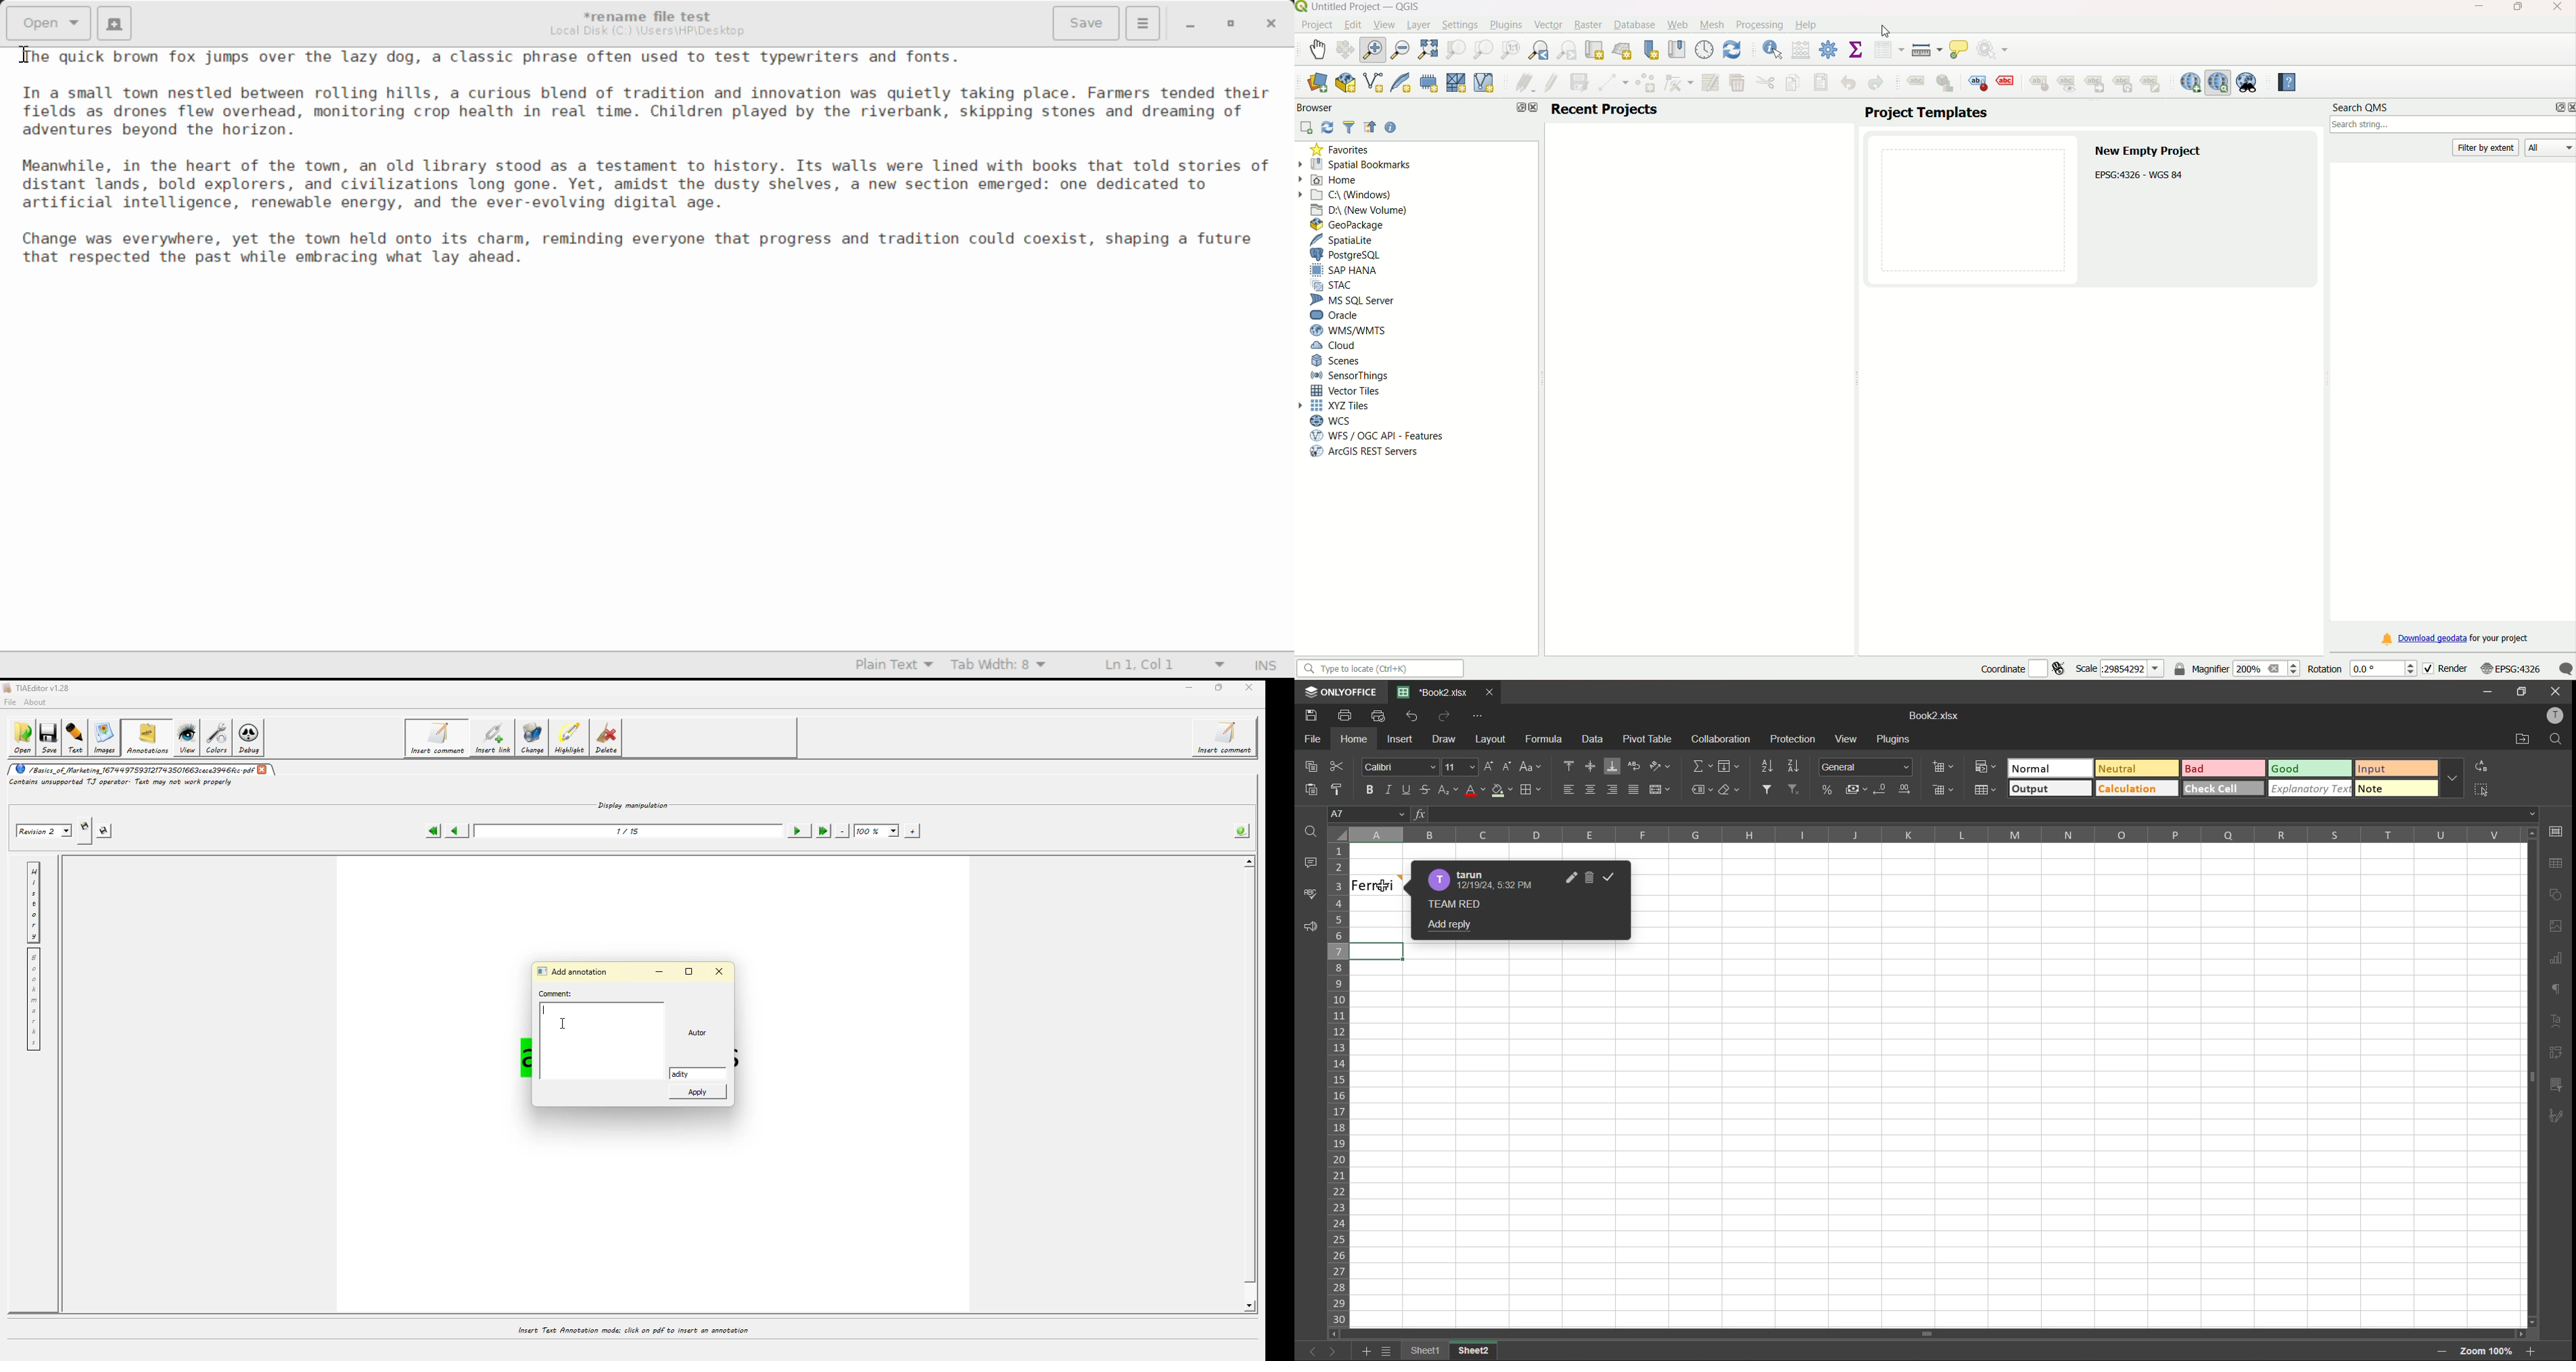 The image size is (2576, 1372). Describe the element at coordinates (1925, 113) in the screenshot. I see `project templates` at that location.